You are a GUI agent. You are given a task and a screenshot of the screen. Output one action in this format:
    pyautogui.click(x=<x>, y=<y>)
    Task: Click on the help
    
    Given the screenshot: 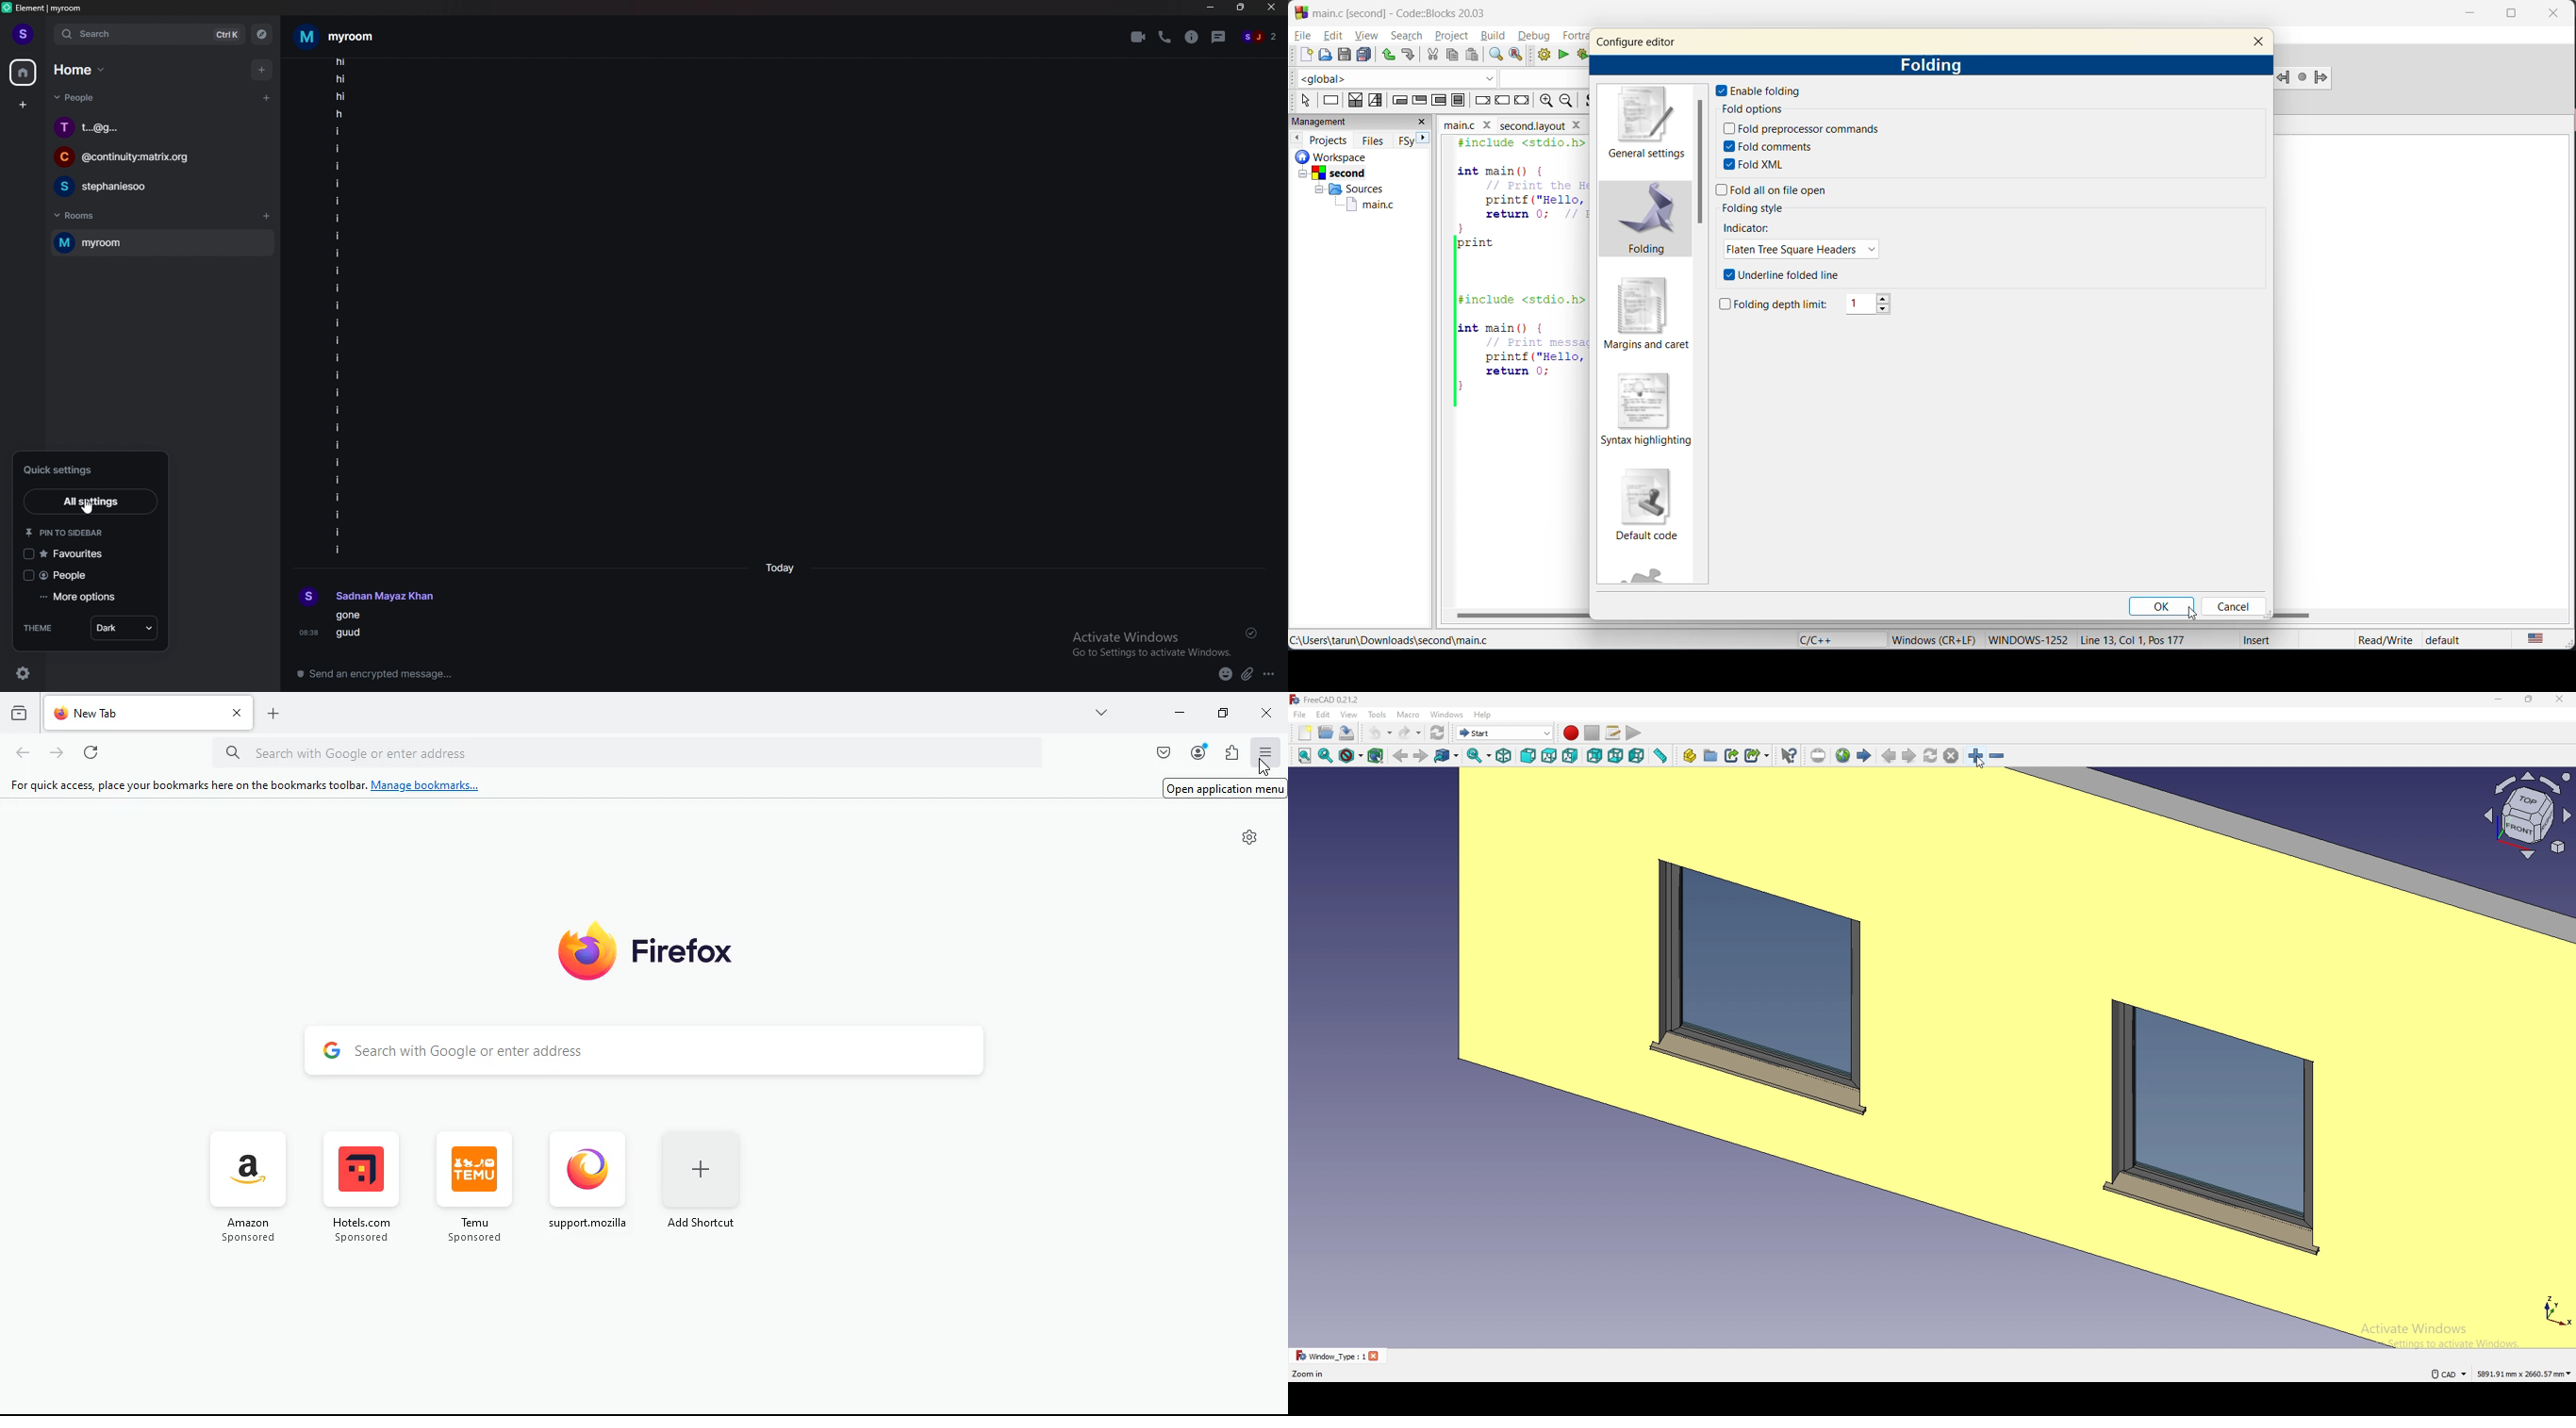 What is the action you would take?
    pyautogui.click(x=1483, y=714)
    